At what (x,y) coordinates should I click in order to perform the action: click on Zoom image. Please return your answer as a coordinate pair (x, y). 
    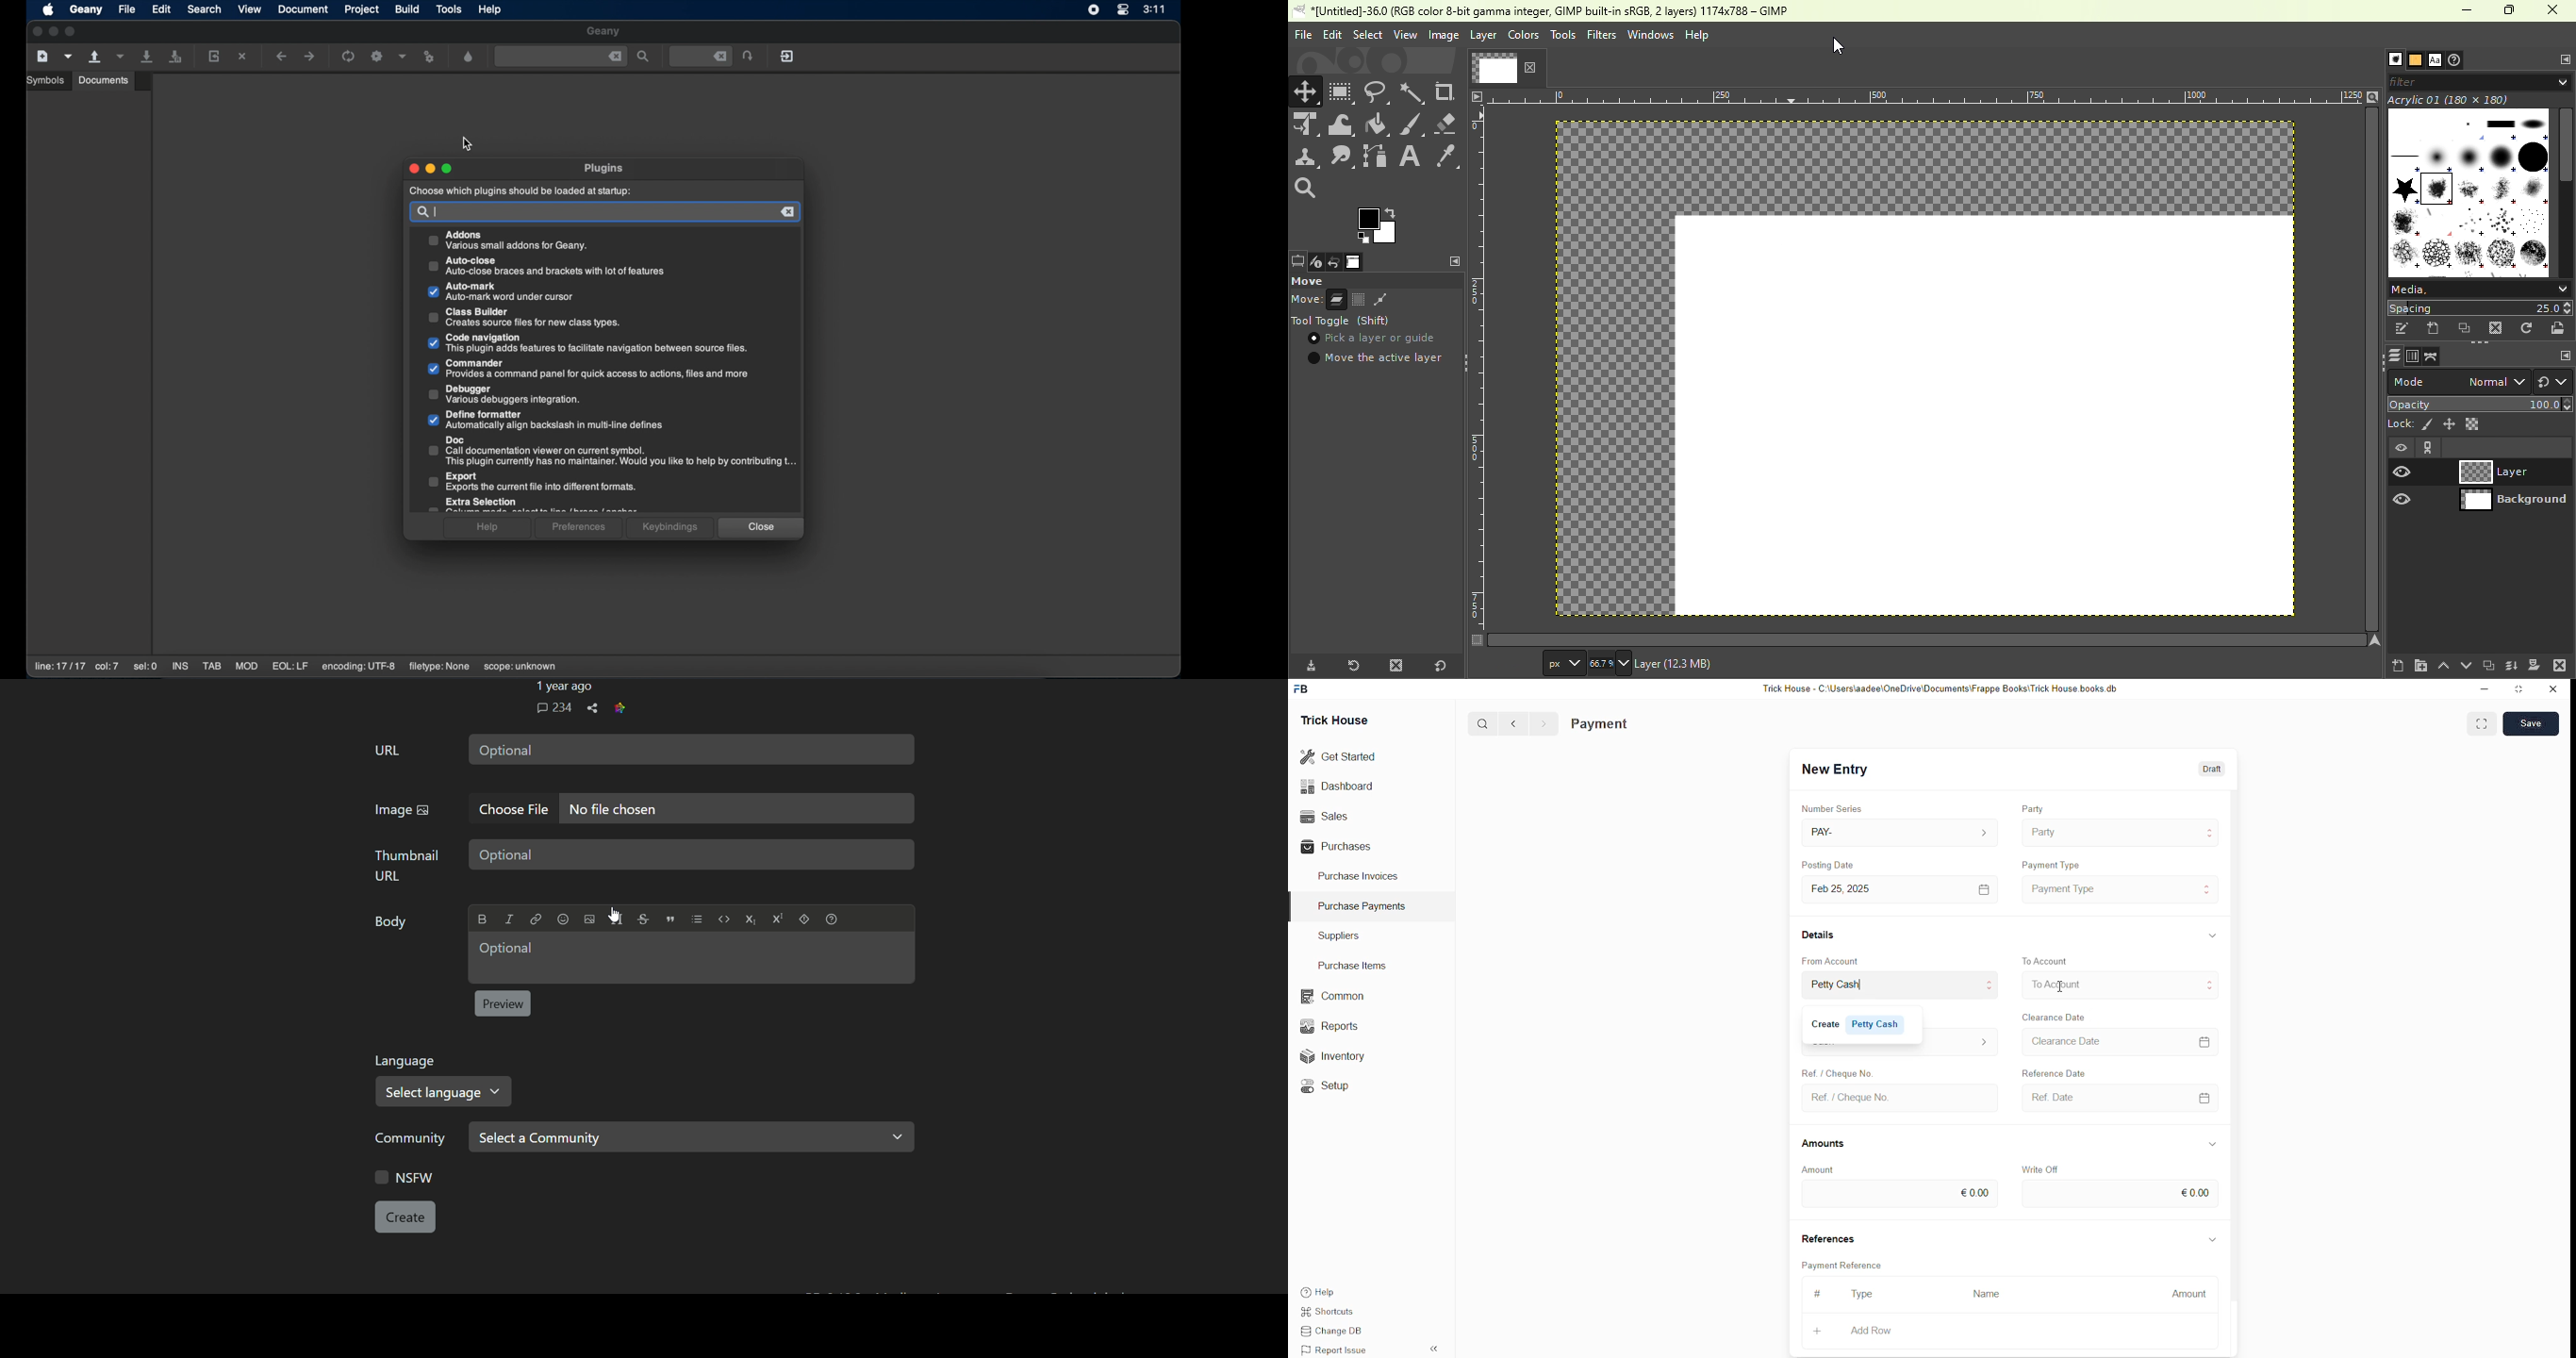
    Looking at the image, I should click on (2372, 95).